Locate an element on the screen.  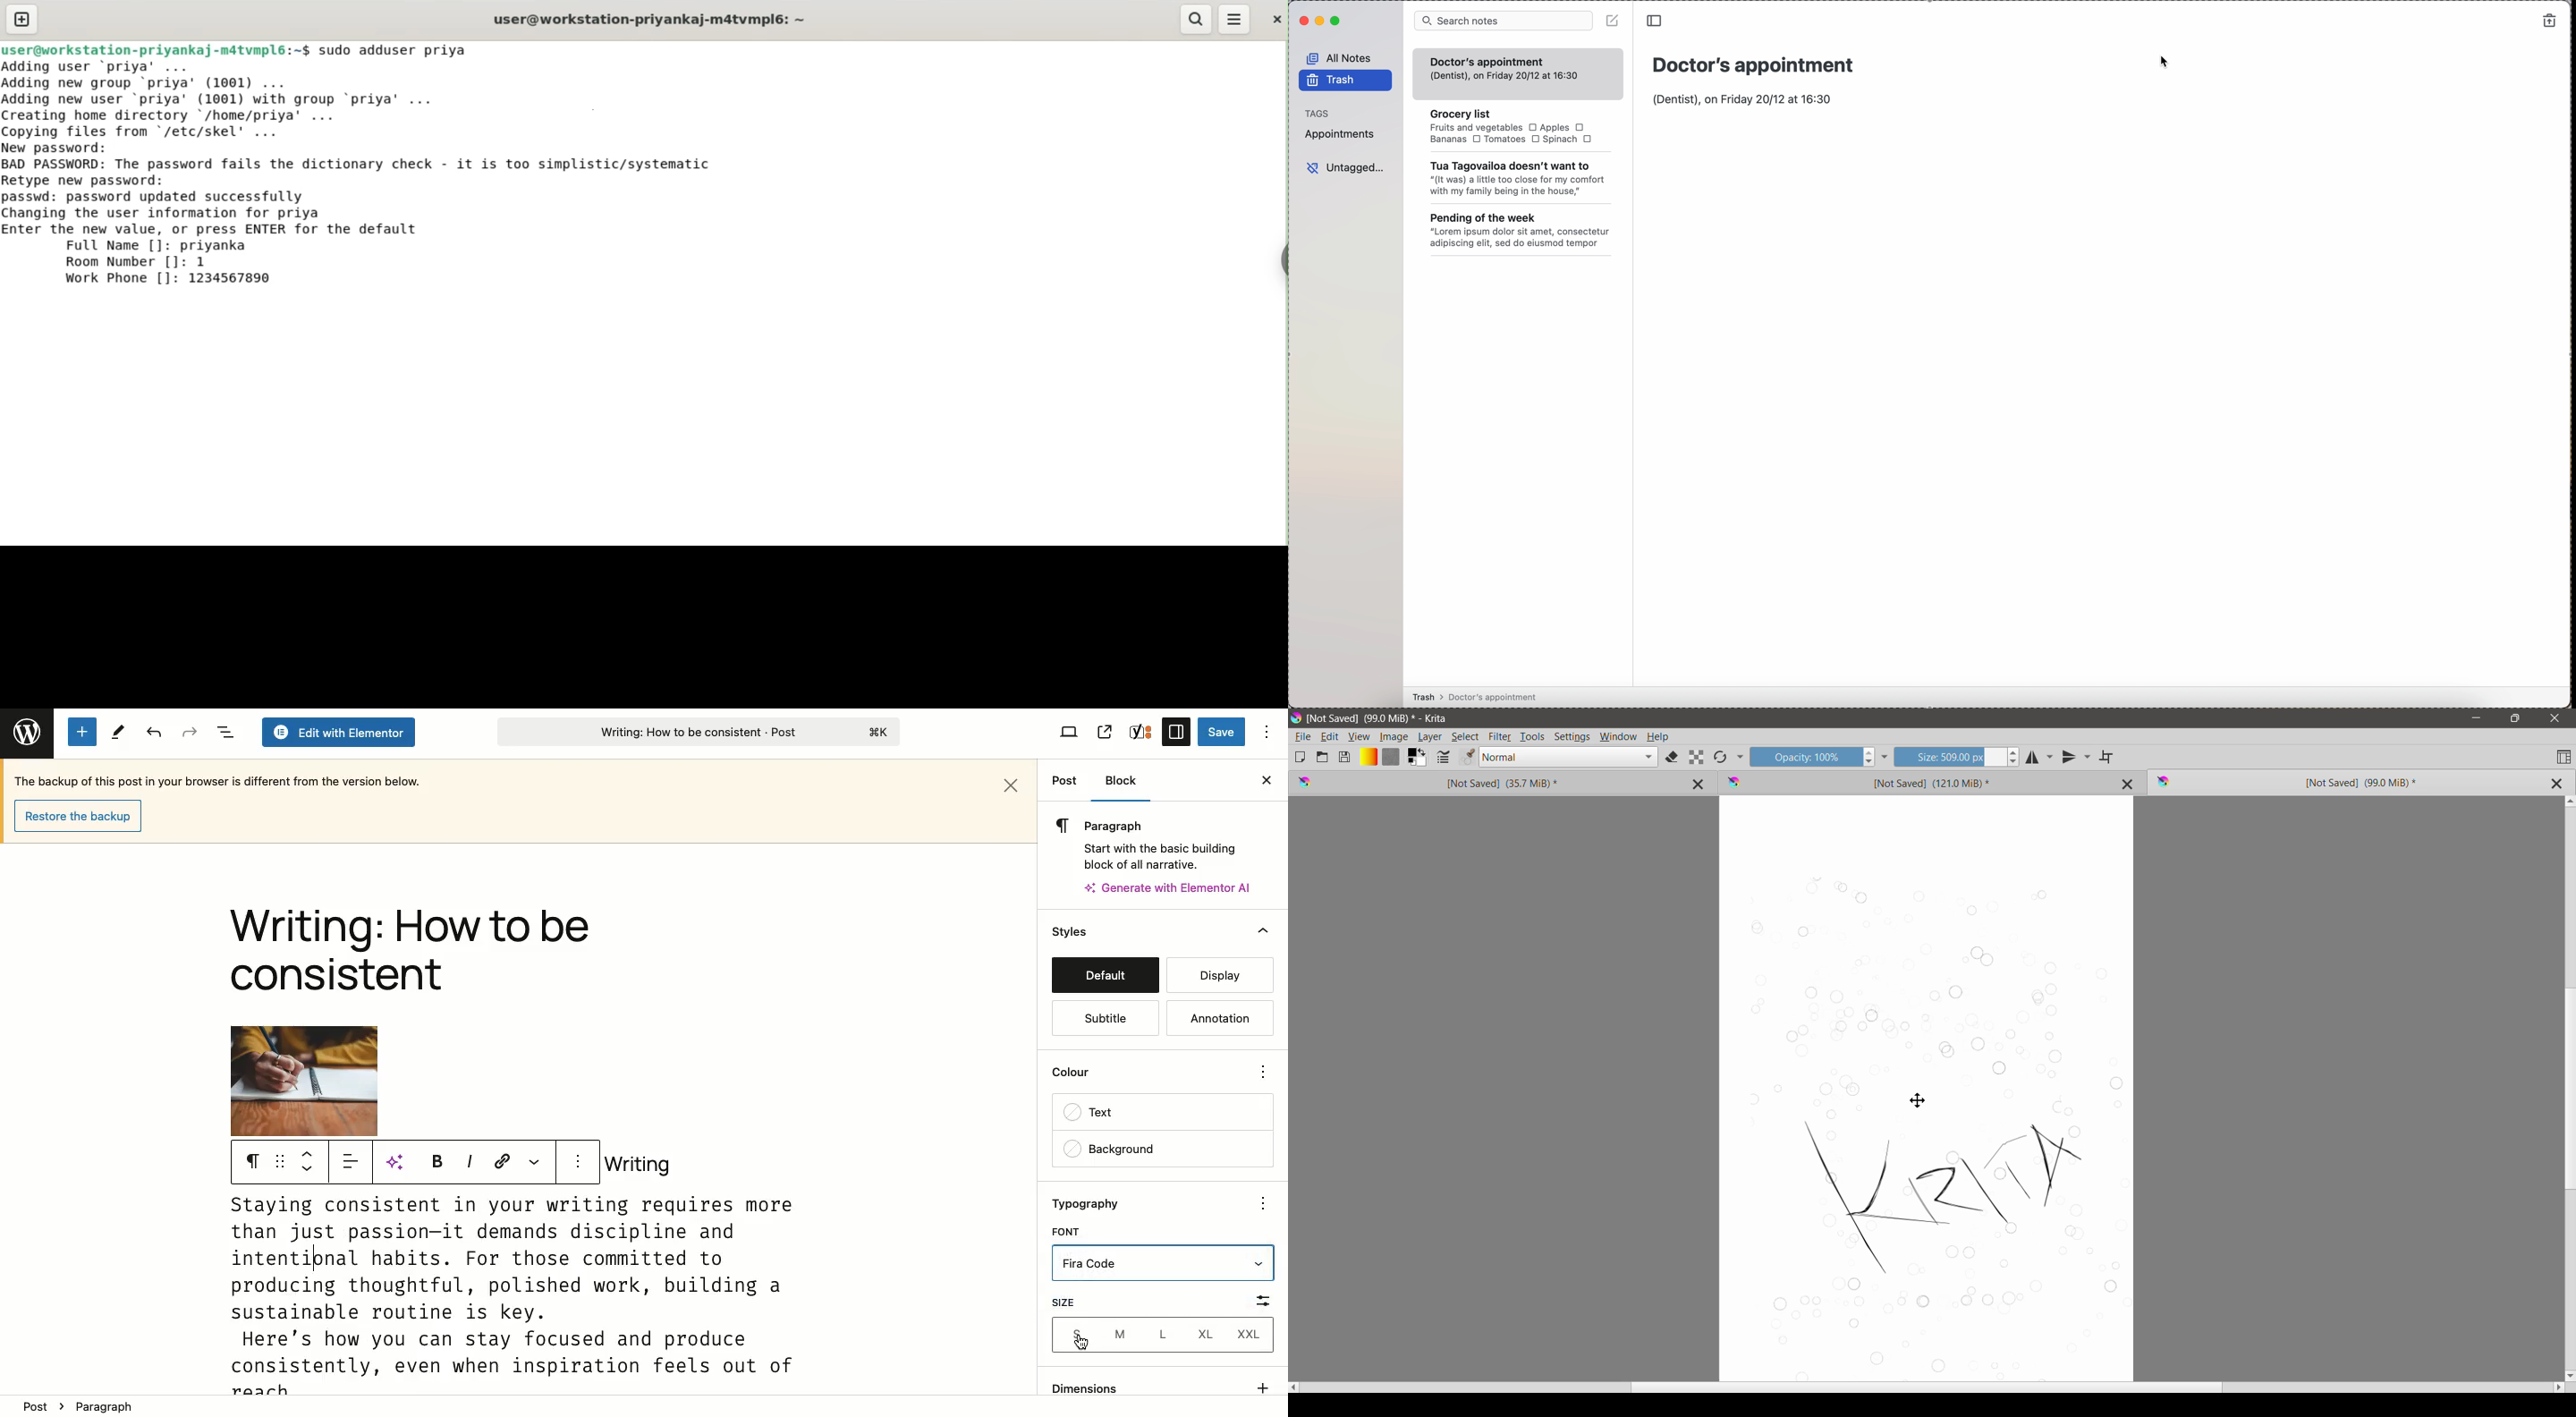
retype new password: is located at coordinates (93, 180).